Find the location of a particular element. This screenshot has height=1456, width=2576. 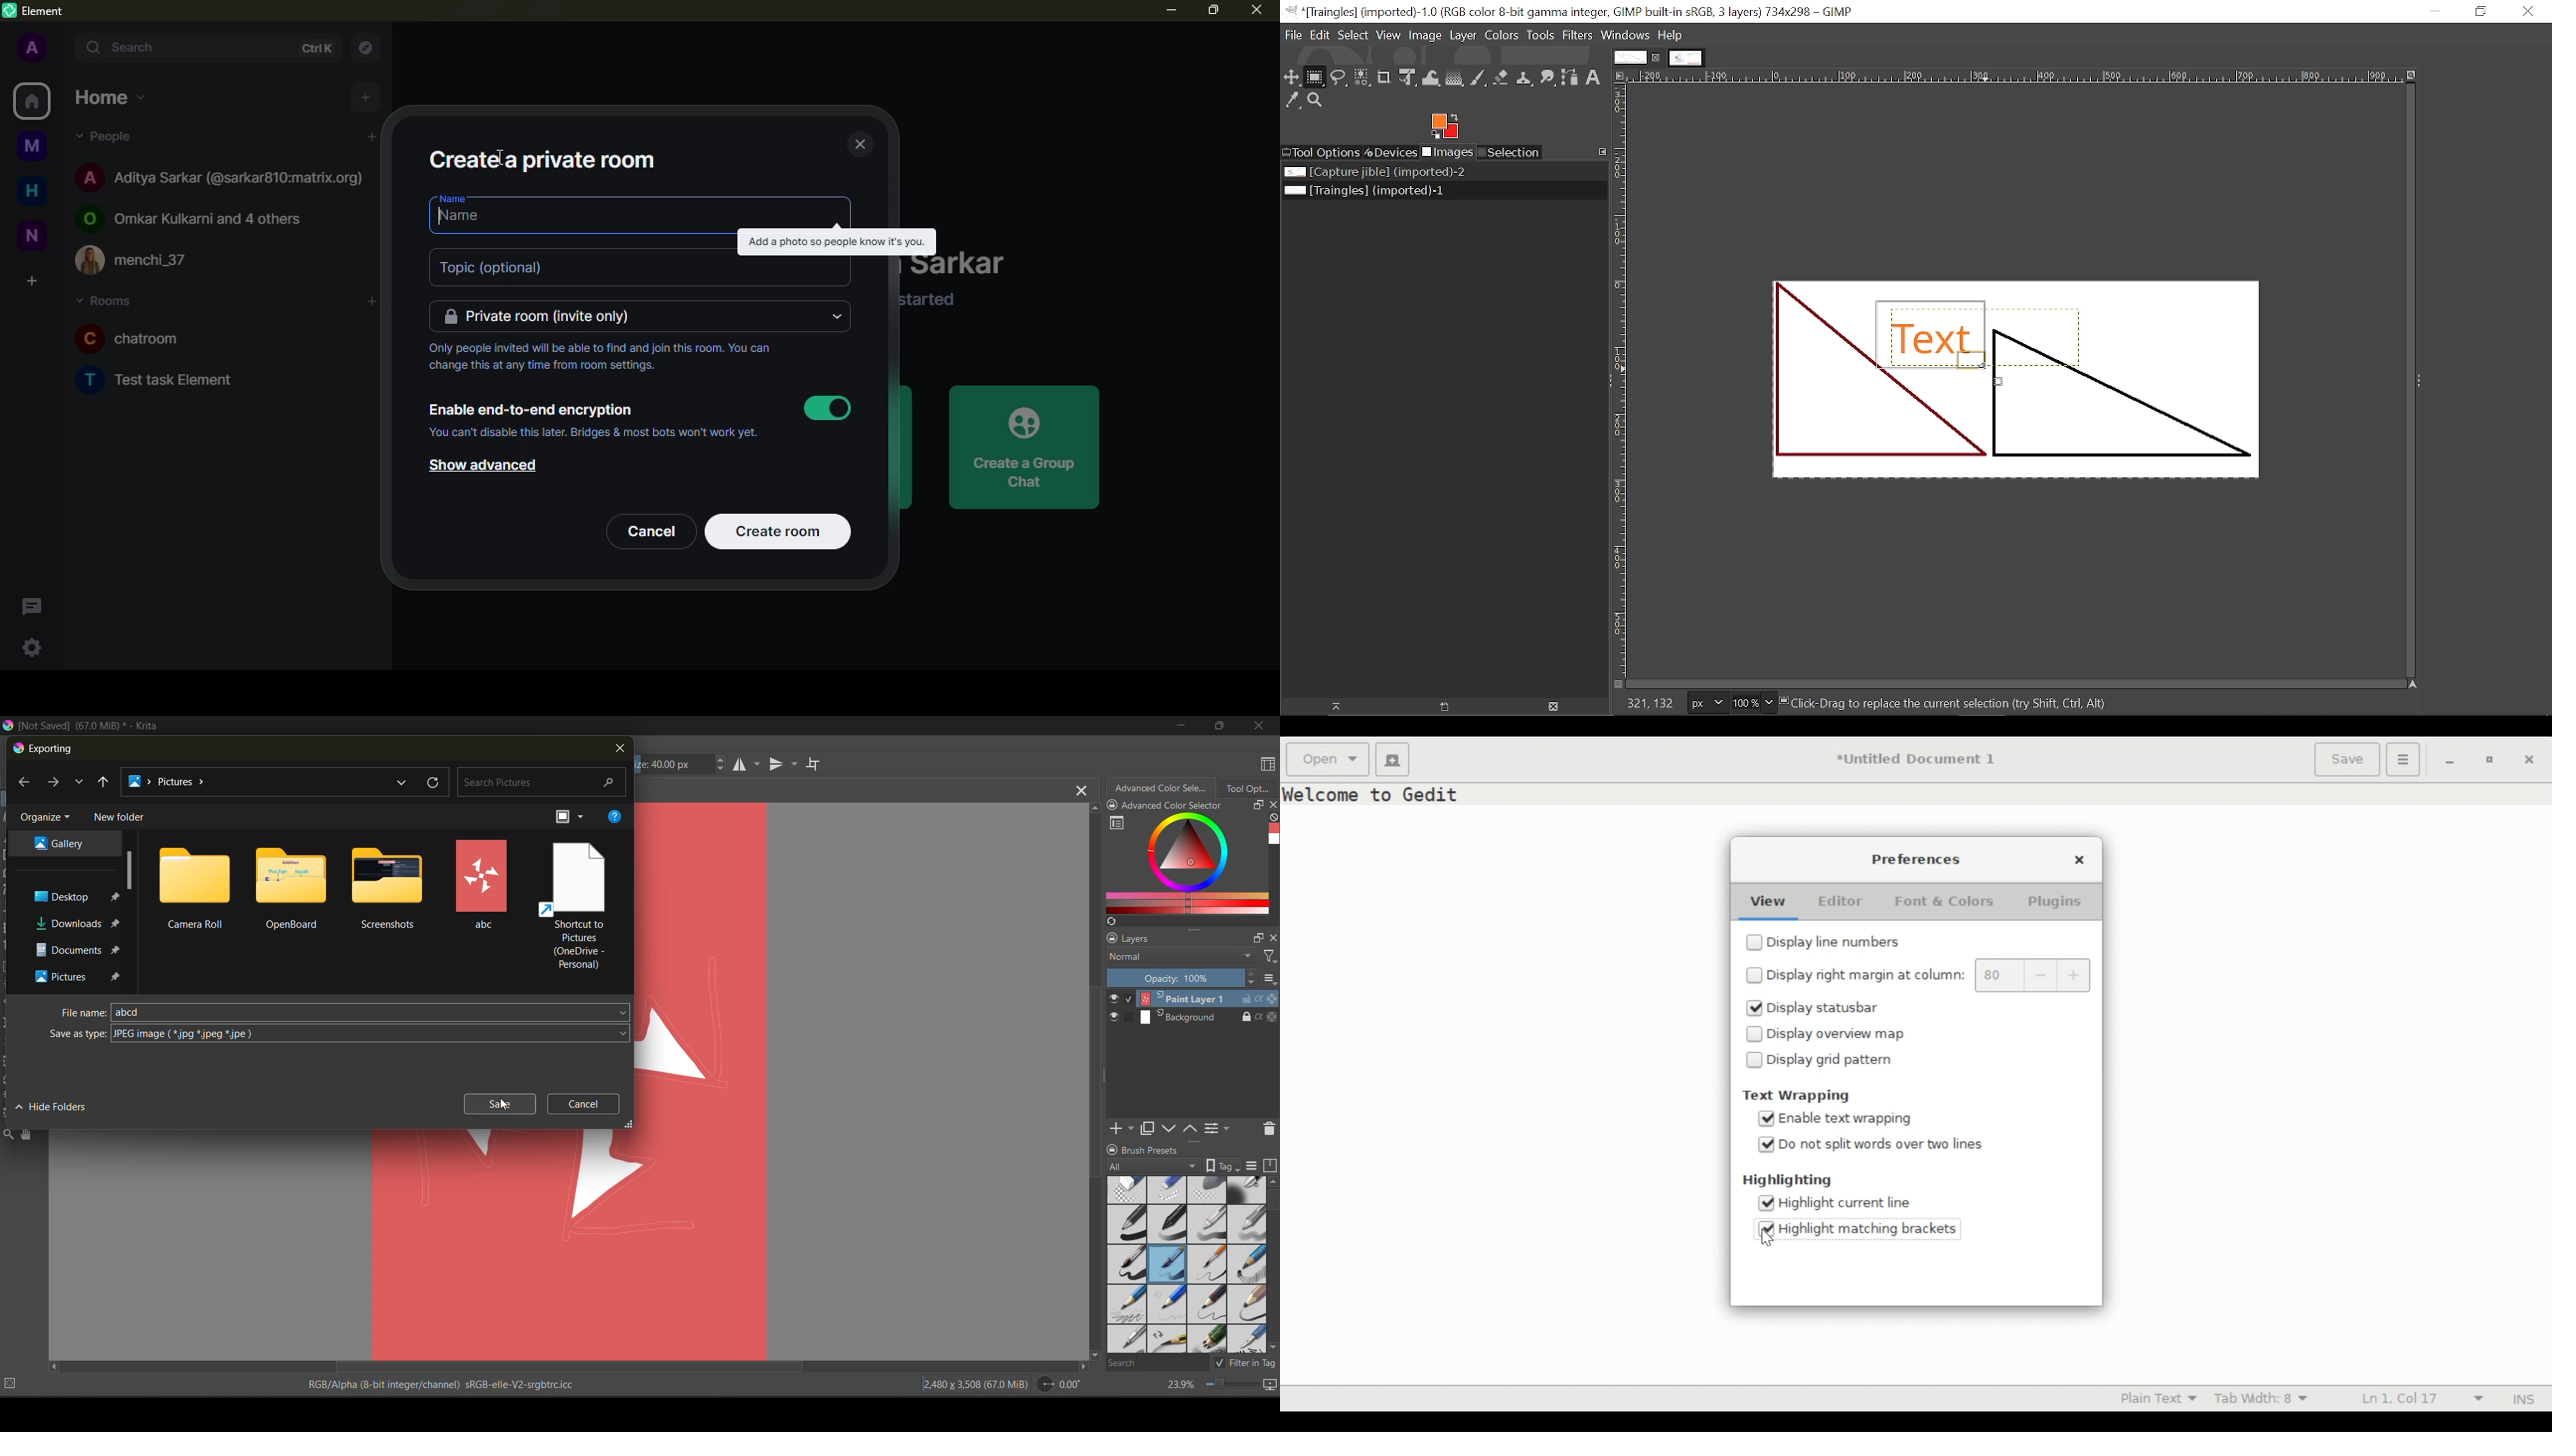

Only people invited will be able to find and join this room. You can
change this at any time from room settings. is located at coordinates (602, 355).